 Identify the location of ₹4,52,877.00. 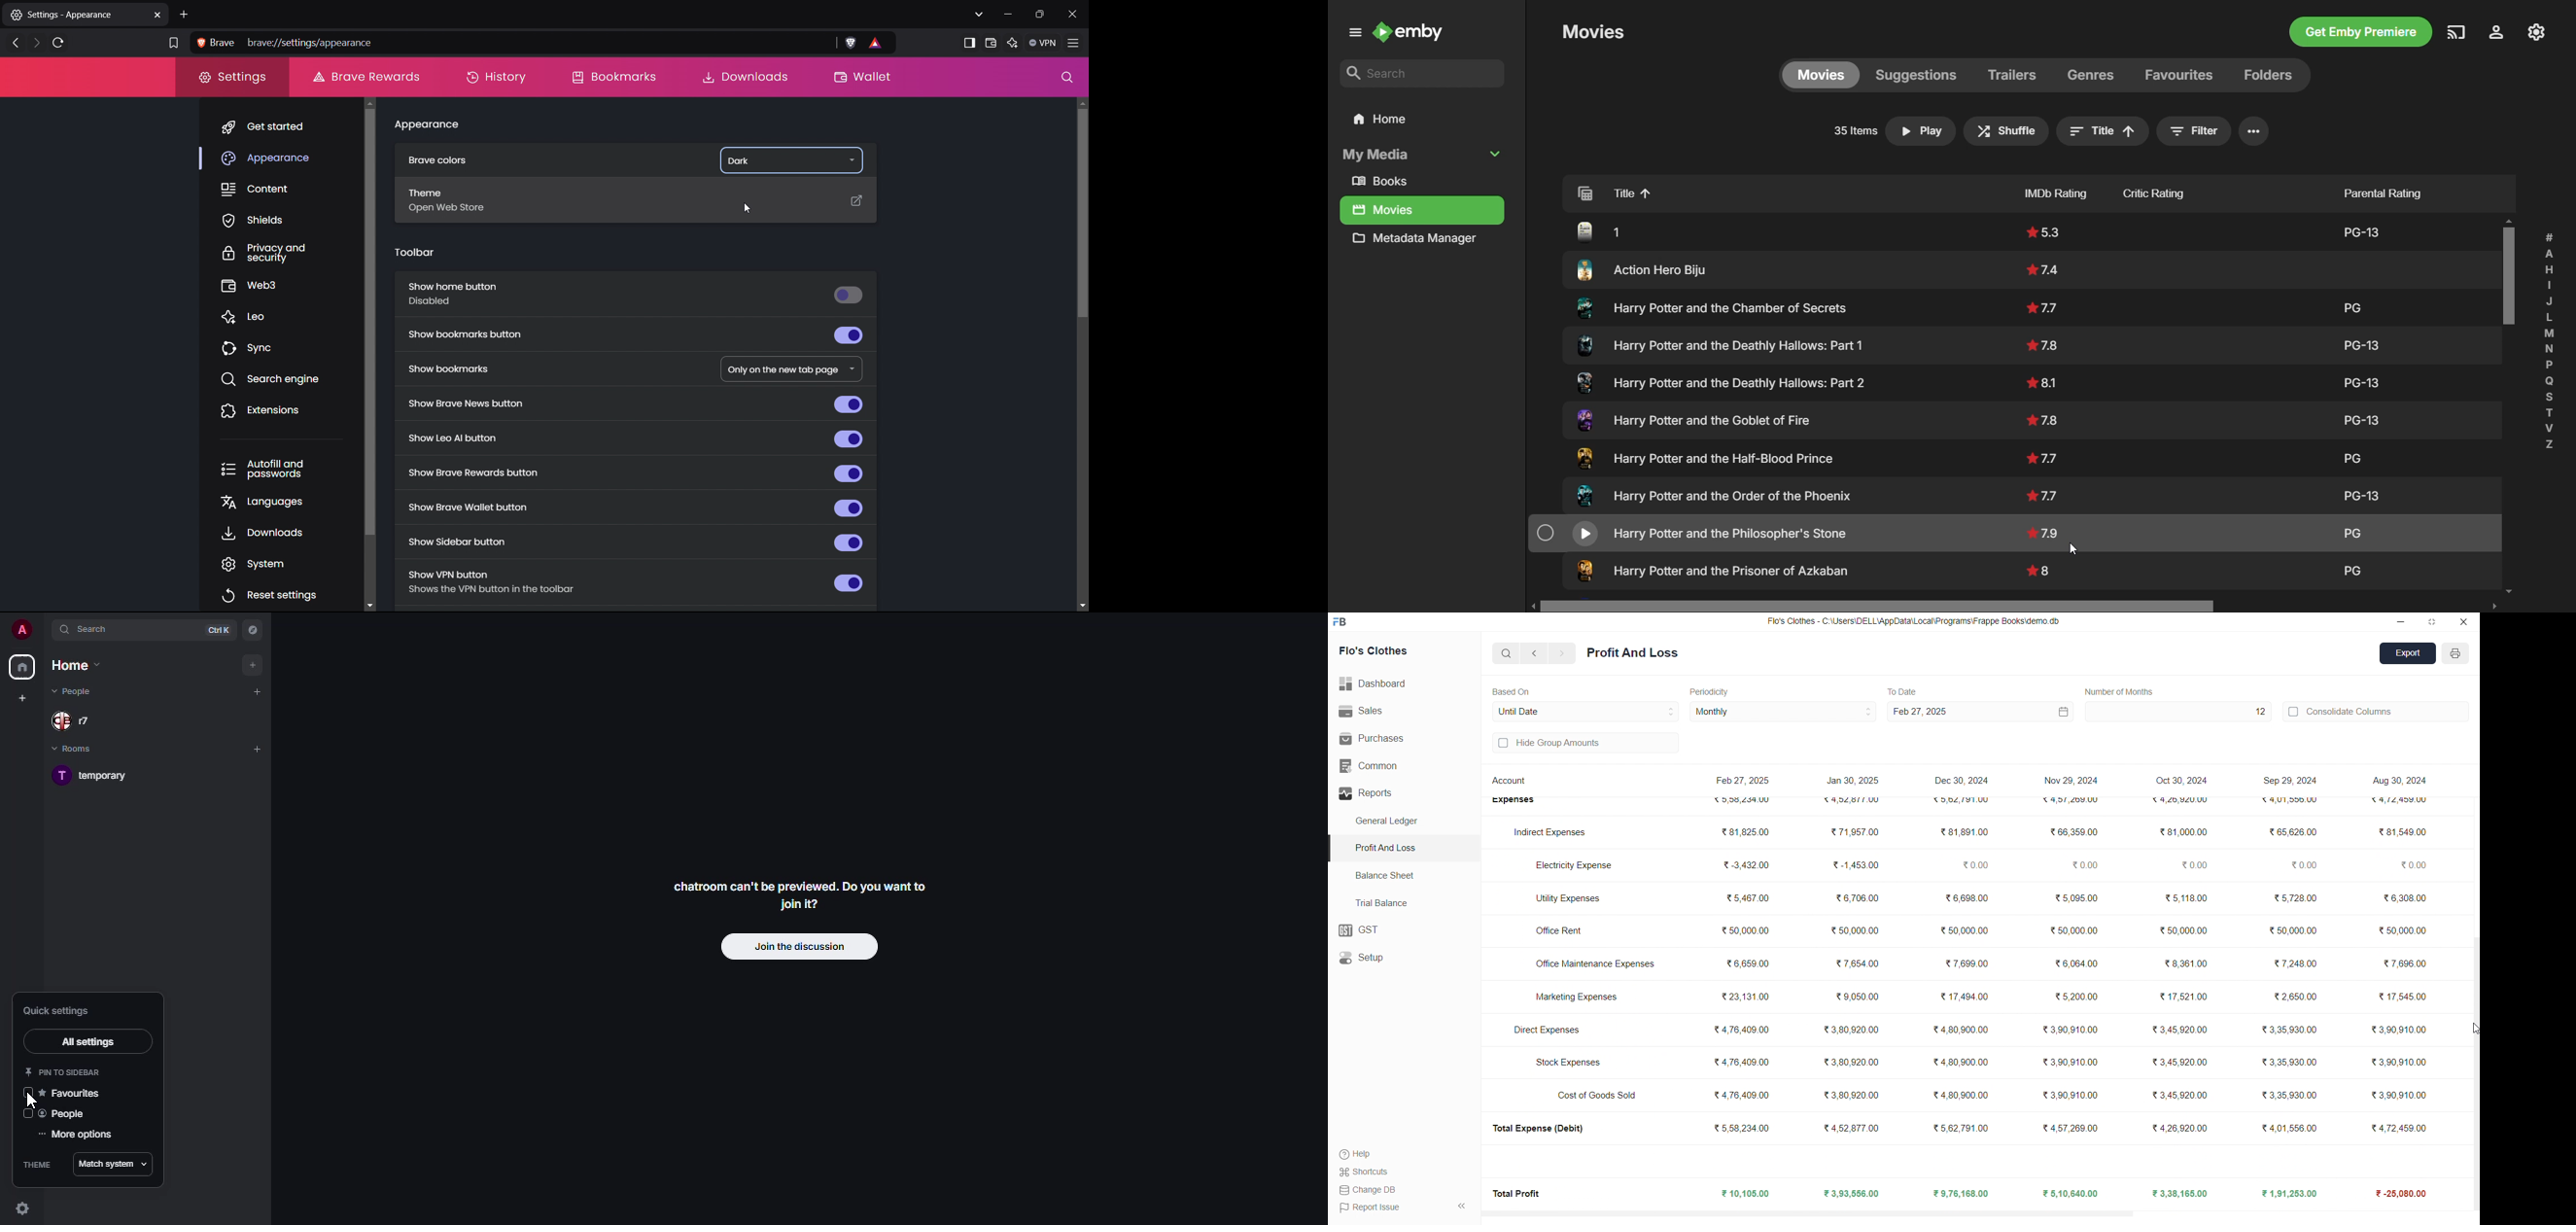
(1855, 802).